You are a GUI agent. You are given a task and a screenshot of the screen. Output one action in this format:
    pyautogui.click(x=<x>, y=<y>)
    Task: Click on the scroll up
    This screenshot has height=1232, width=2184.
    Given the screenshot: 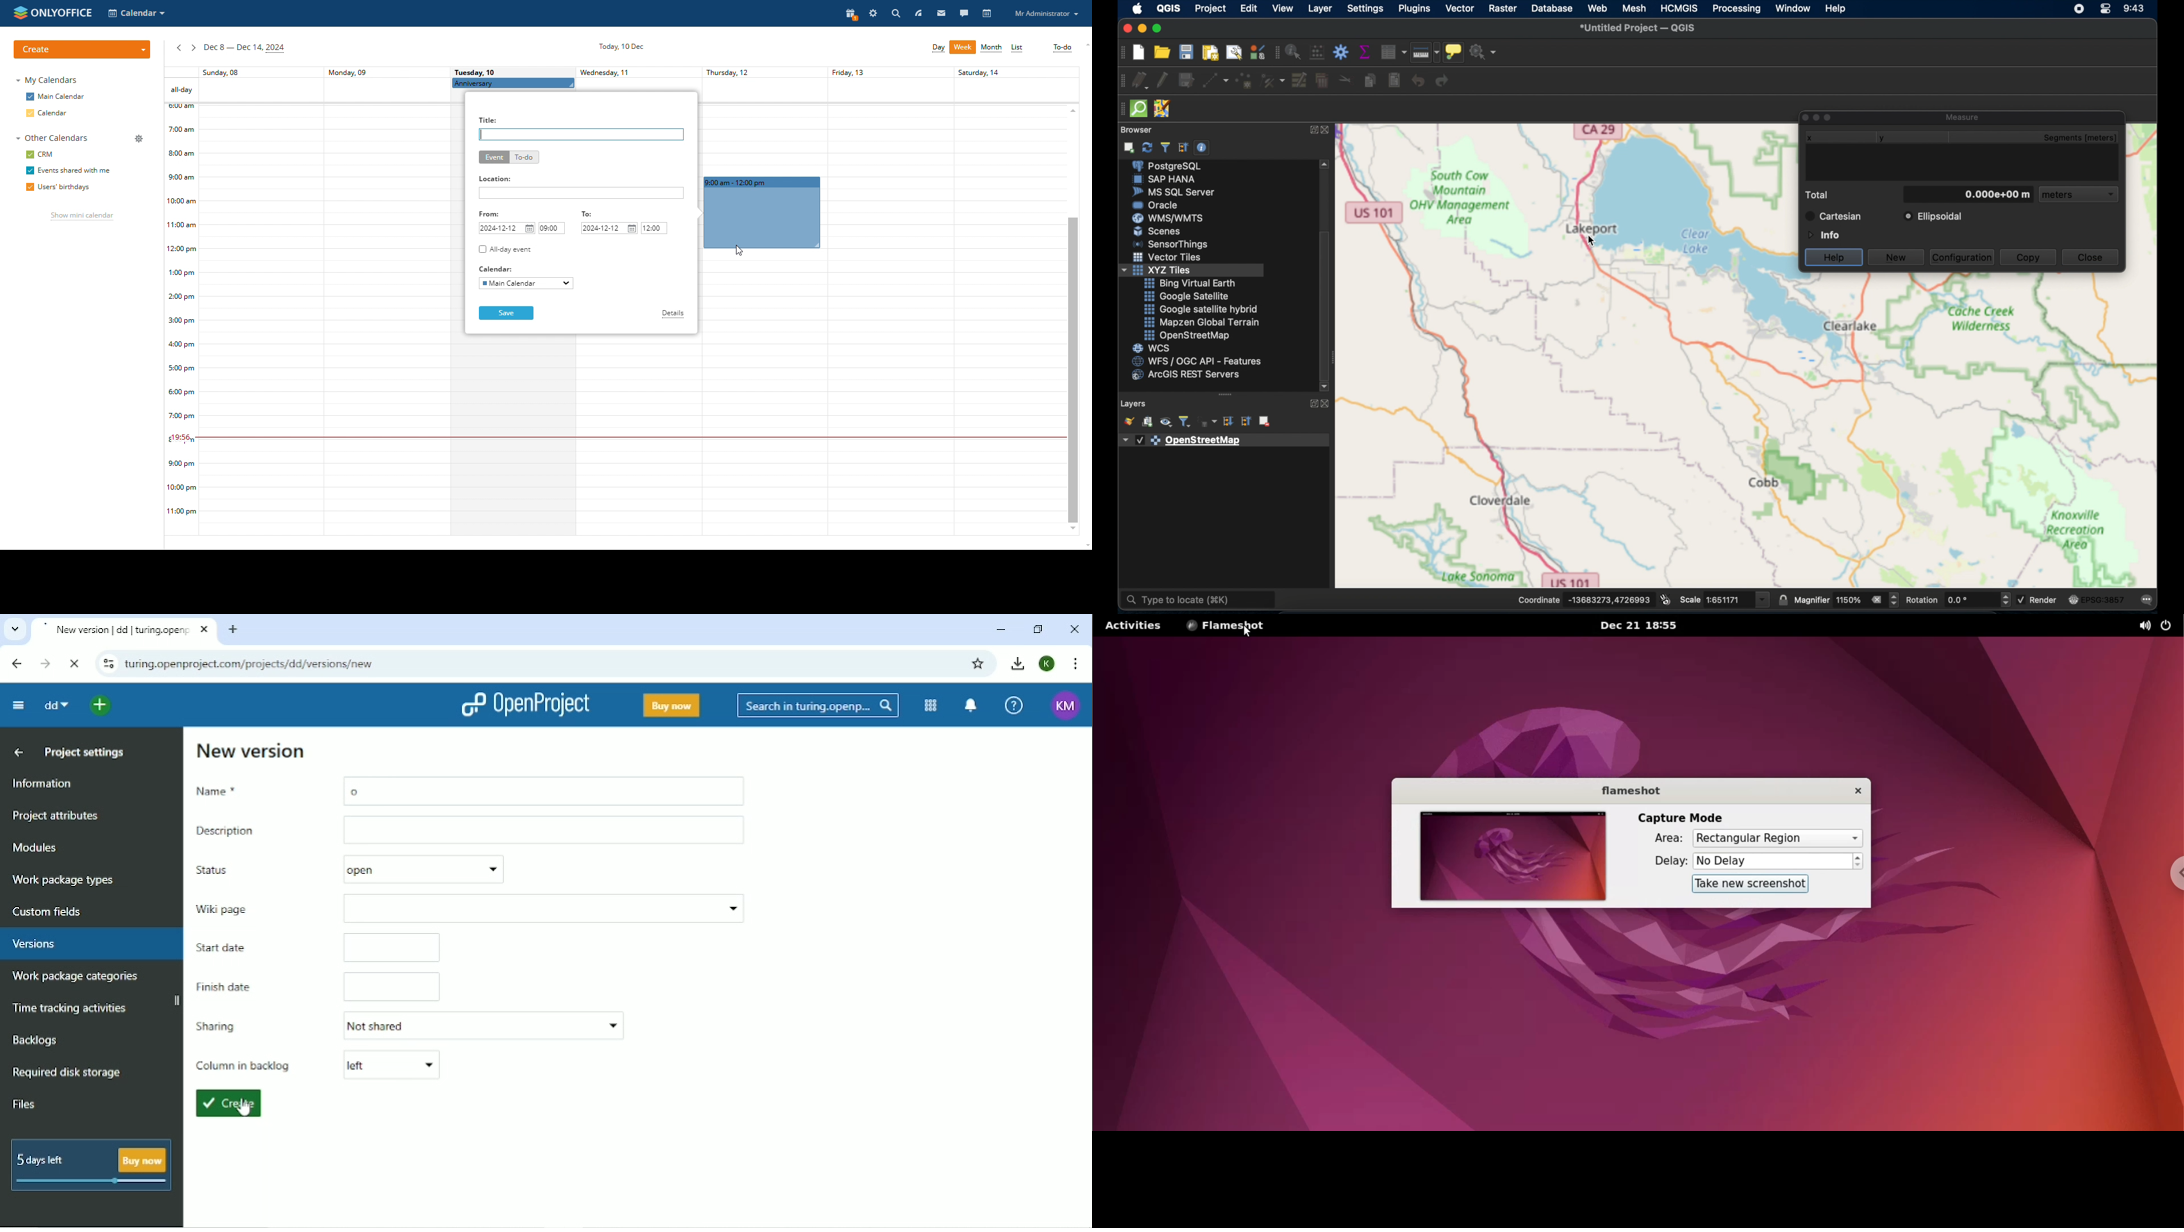 What is the action you would take?
    pyautogui.click(x=1073, y=110)
    